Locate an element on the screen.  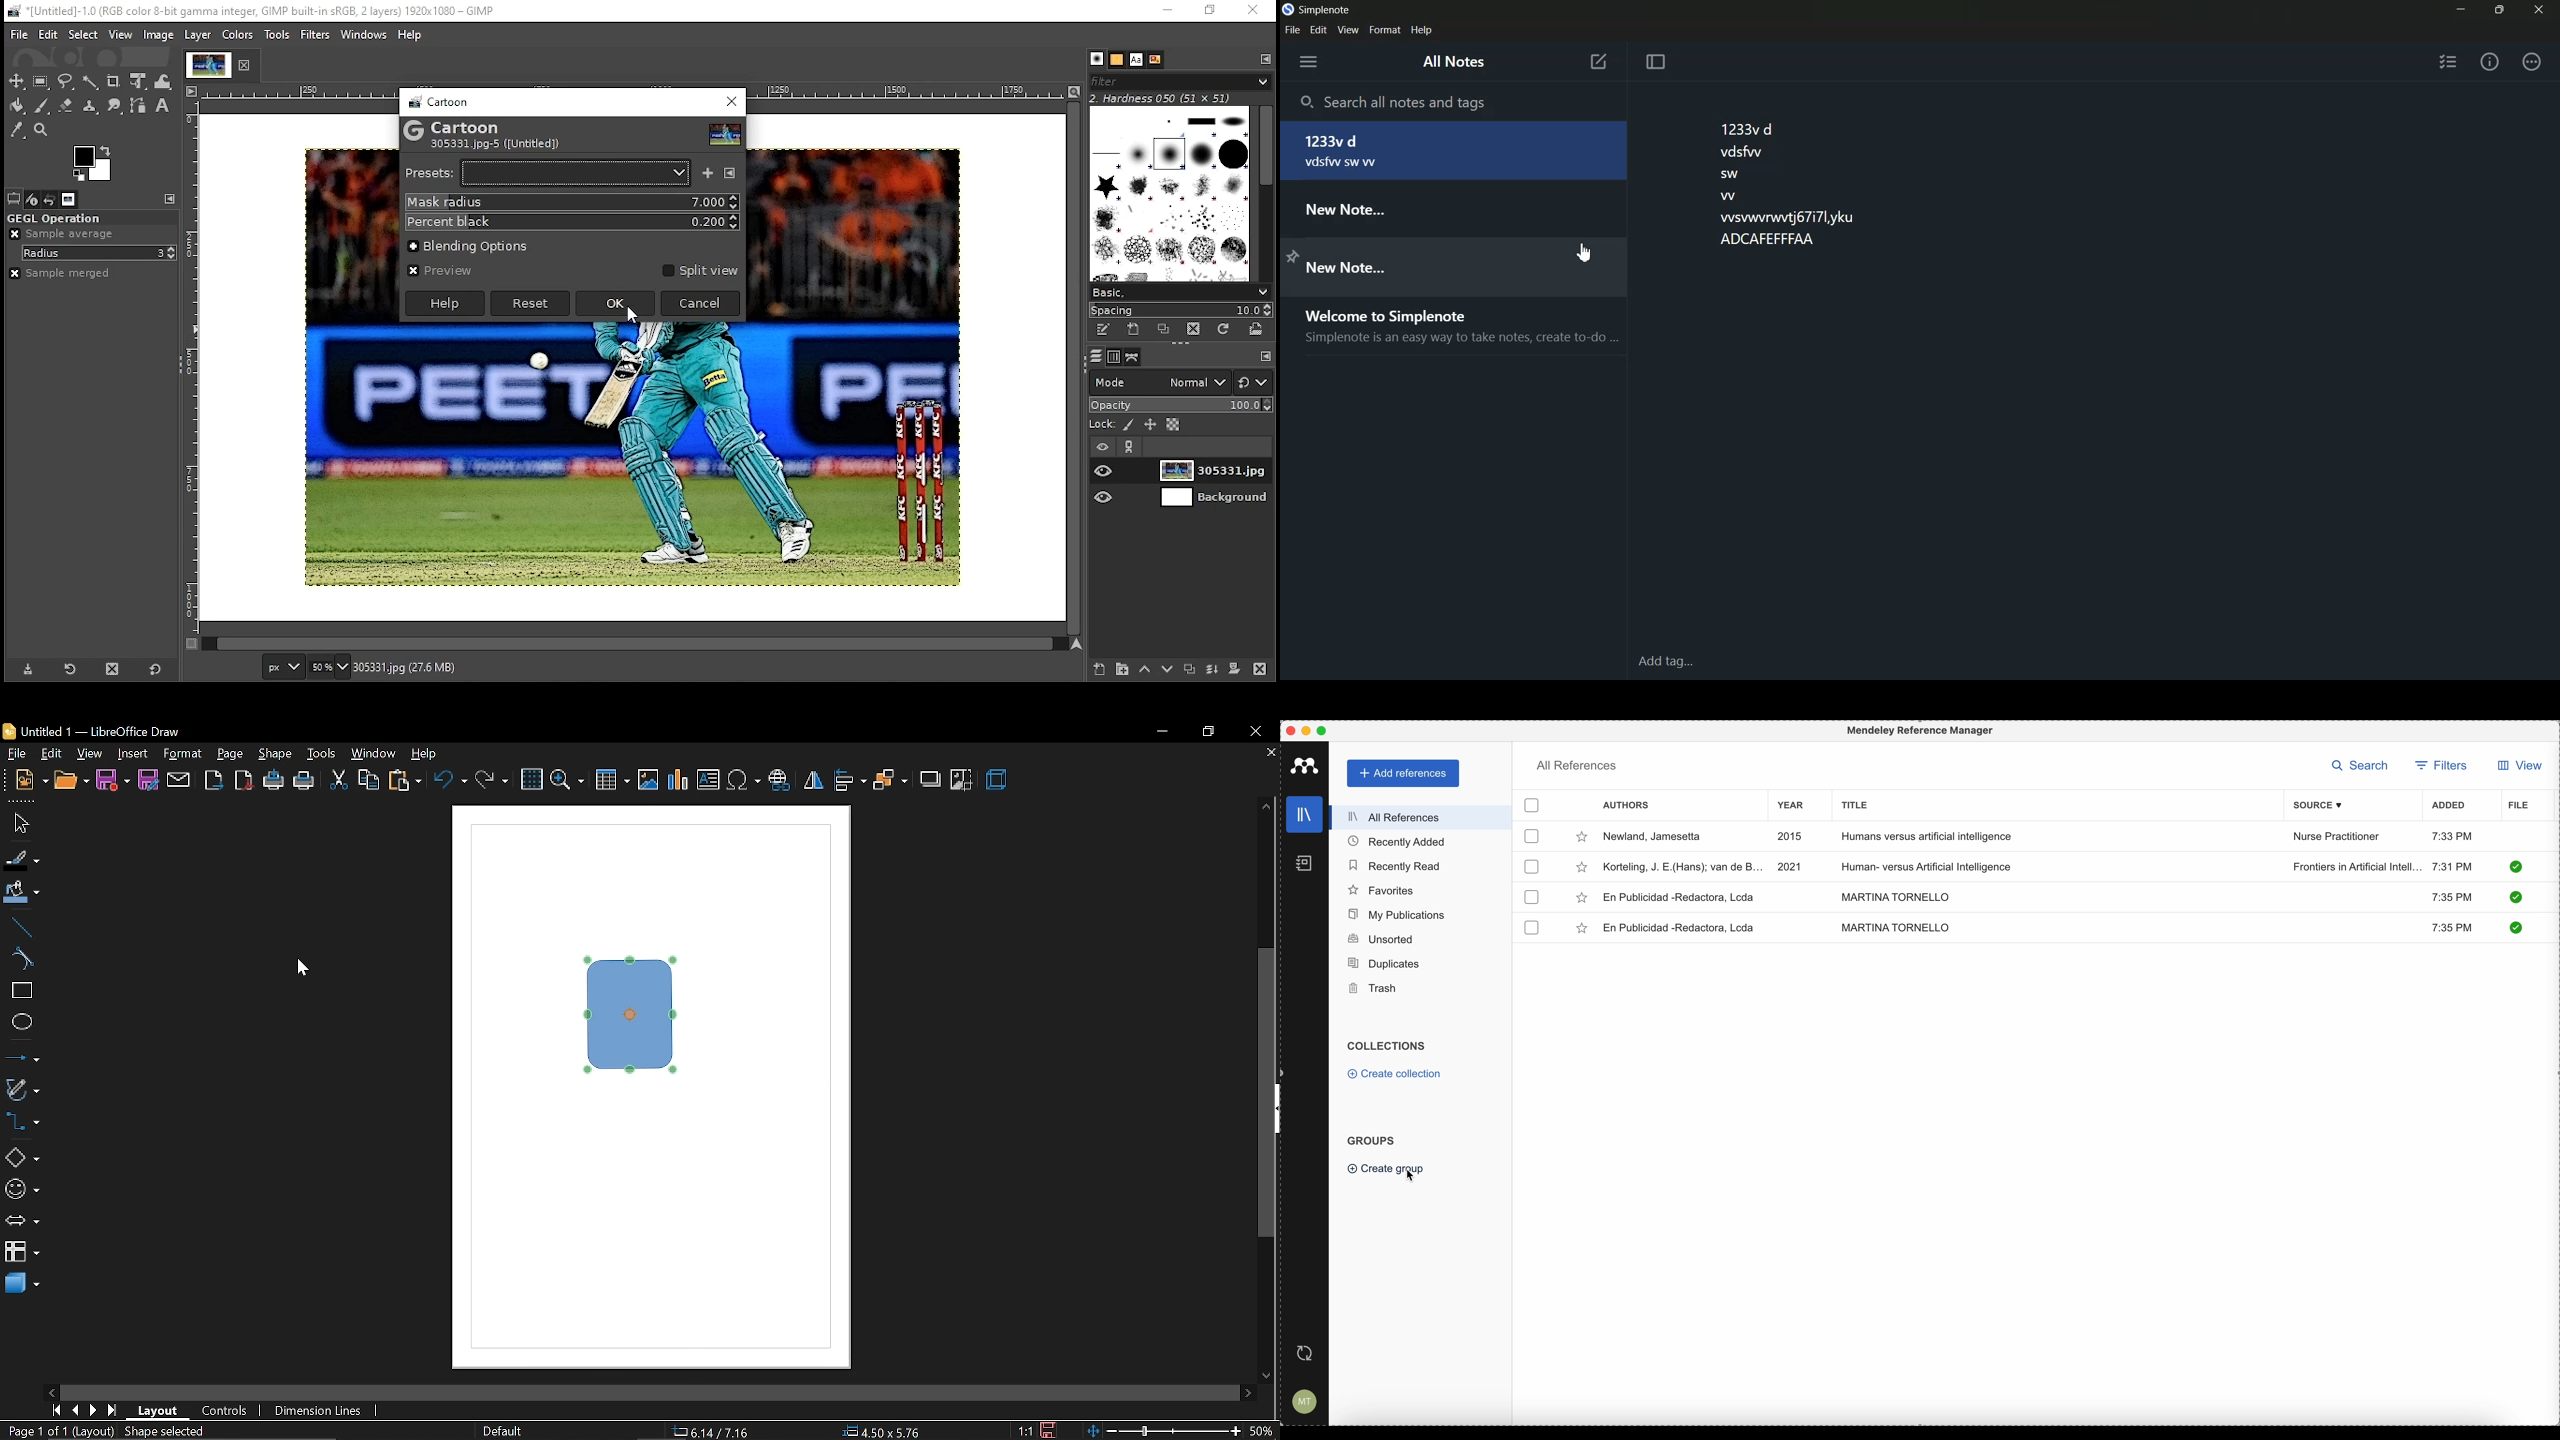
clone formatting tool is located at coordinates (90, 106).